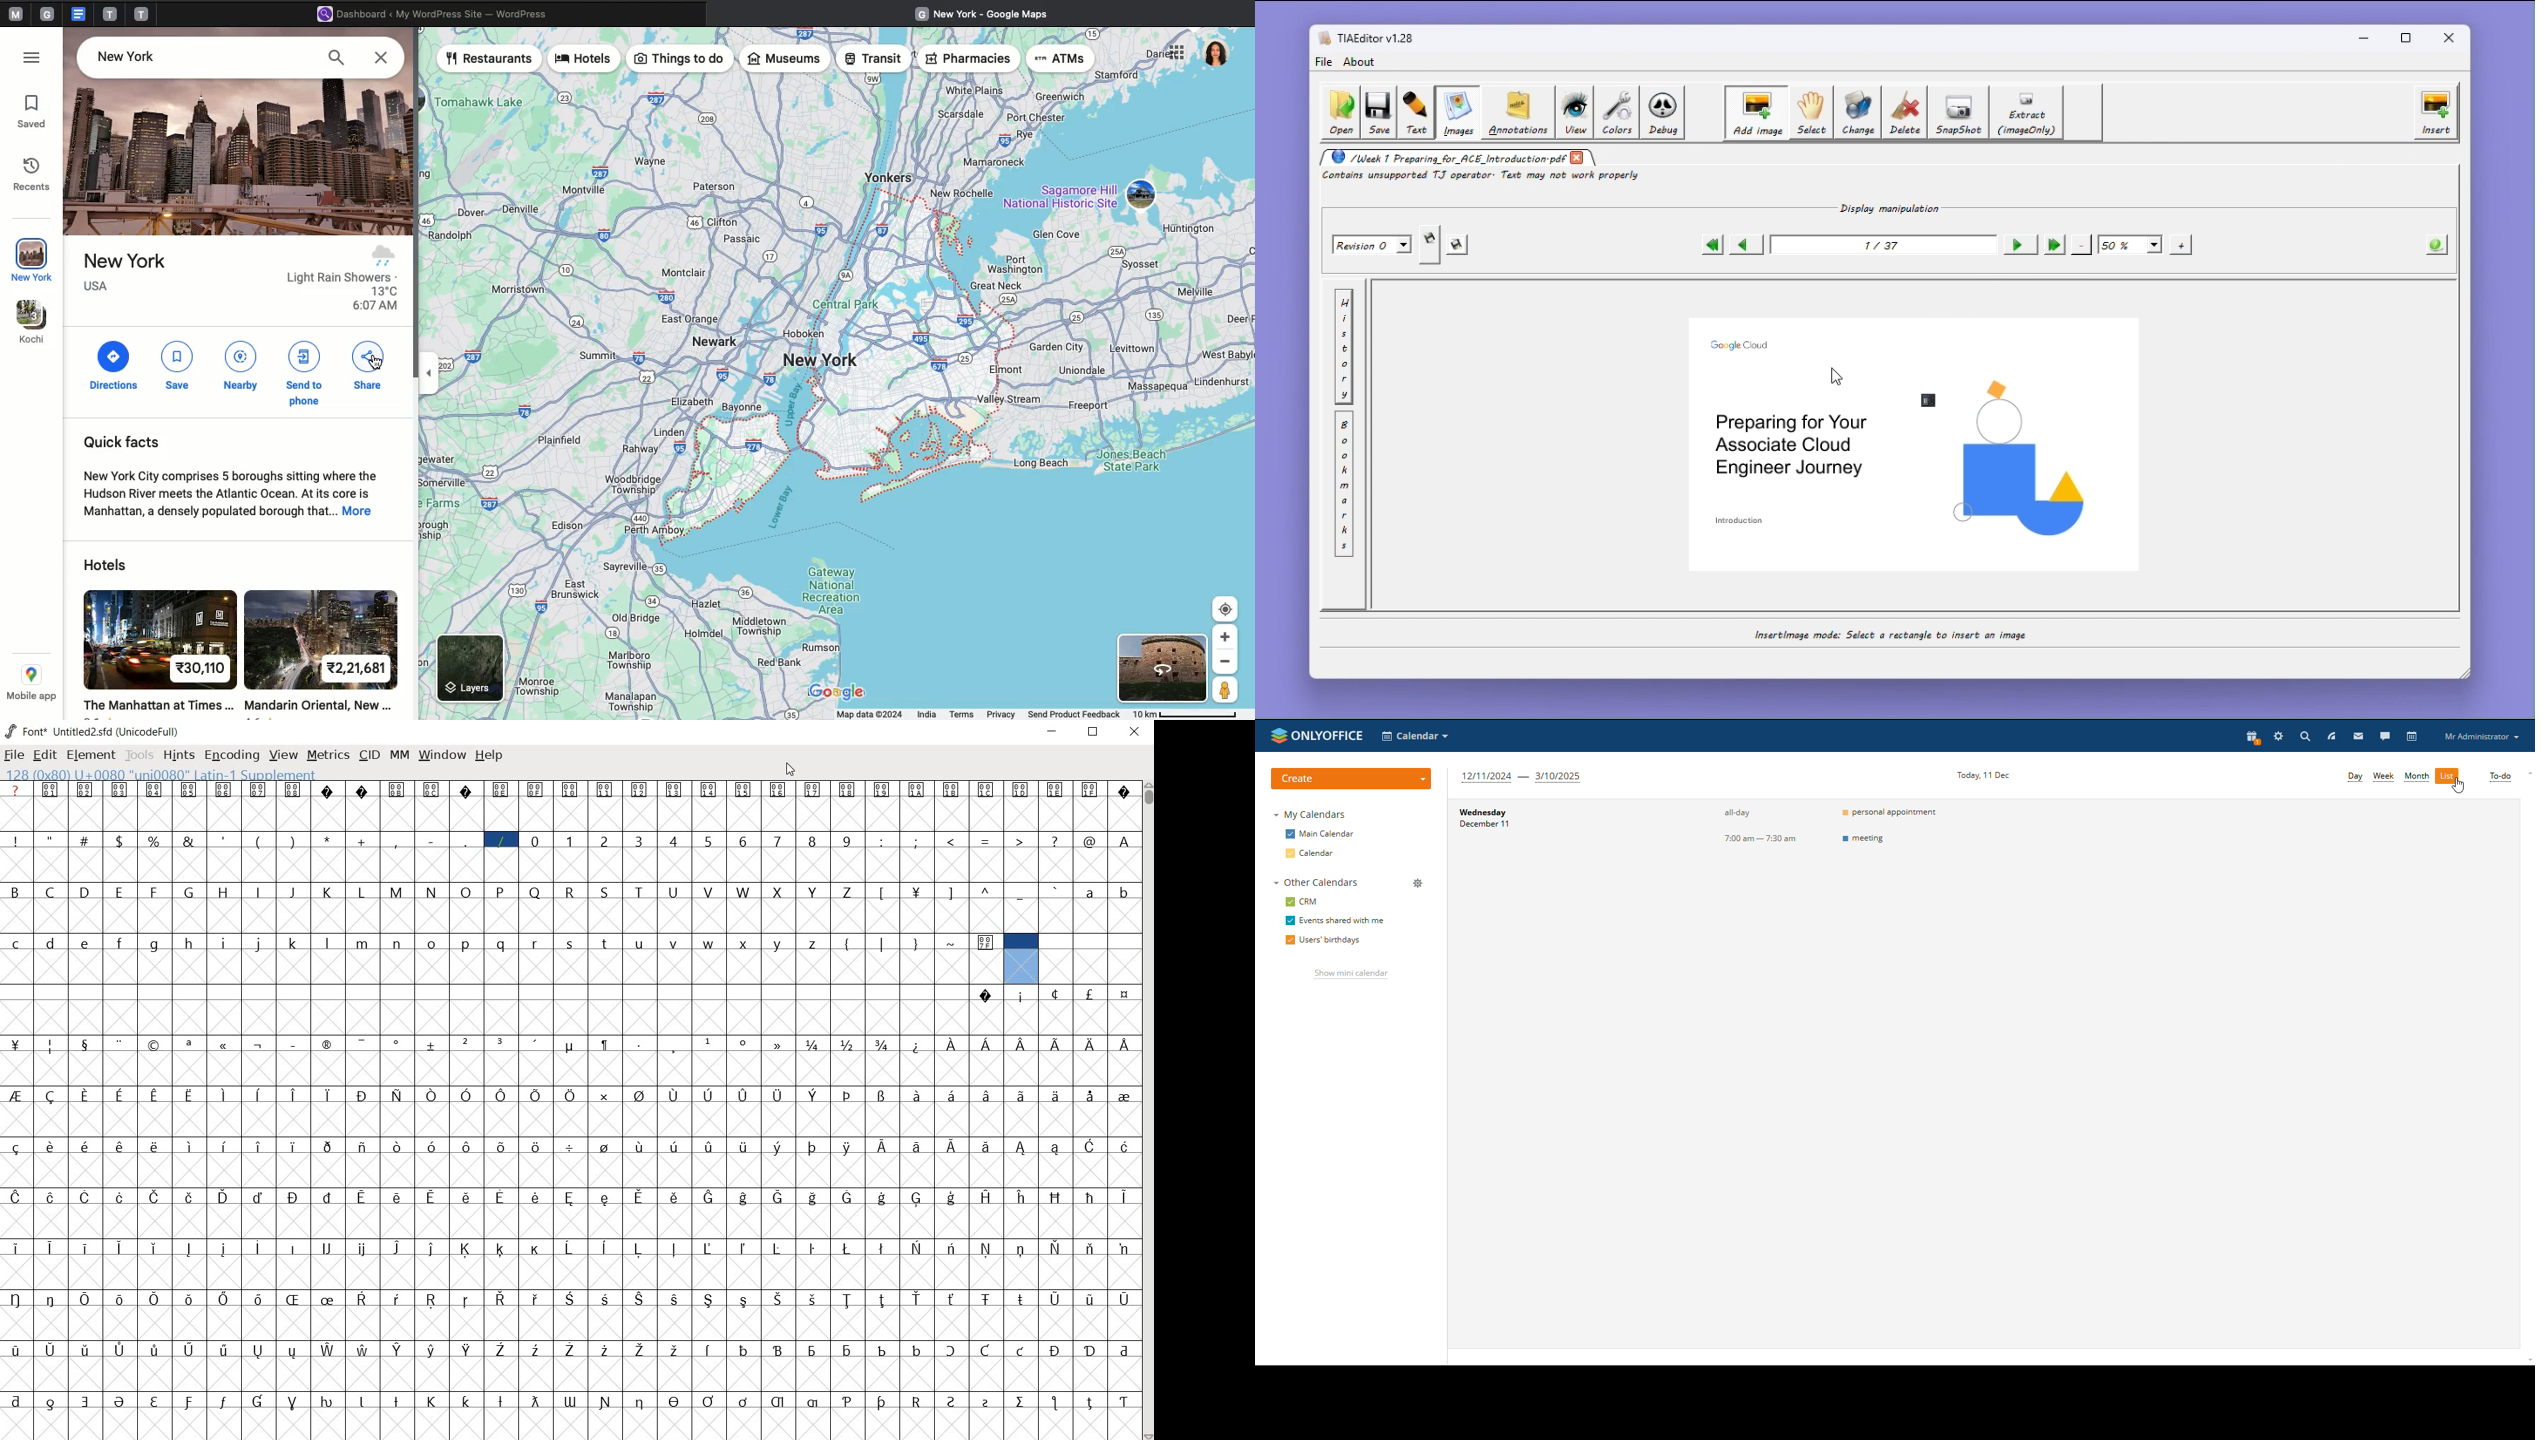 This screenshot has height=1456, width=2548. What do you see at coordinates (1090, 1402) in the screenshot?
I see `Symbol` at bounding box center [1090, 1402].